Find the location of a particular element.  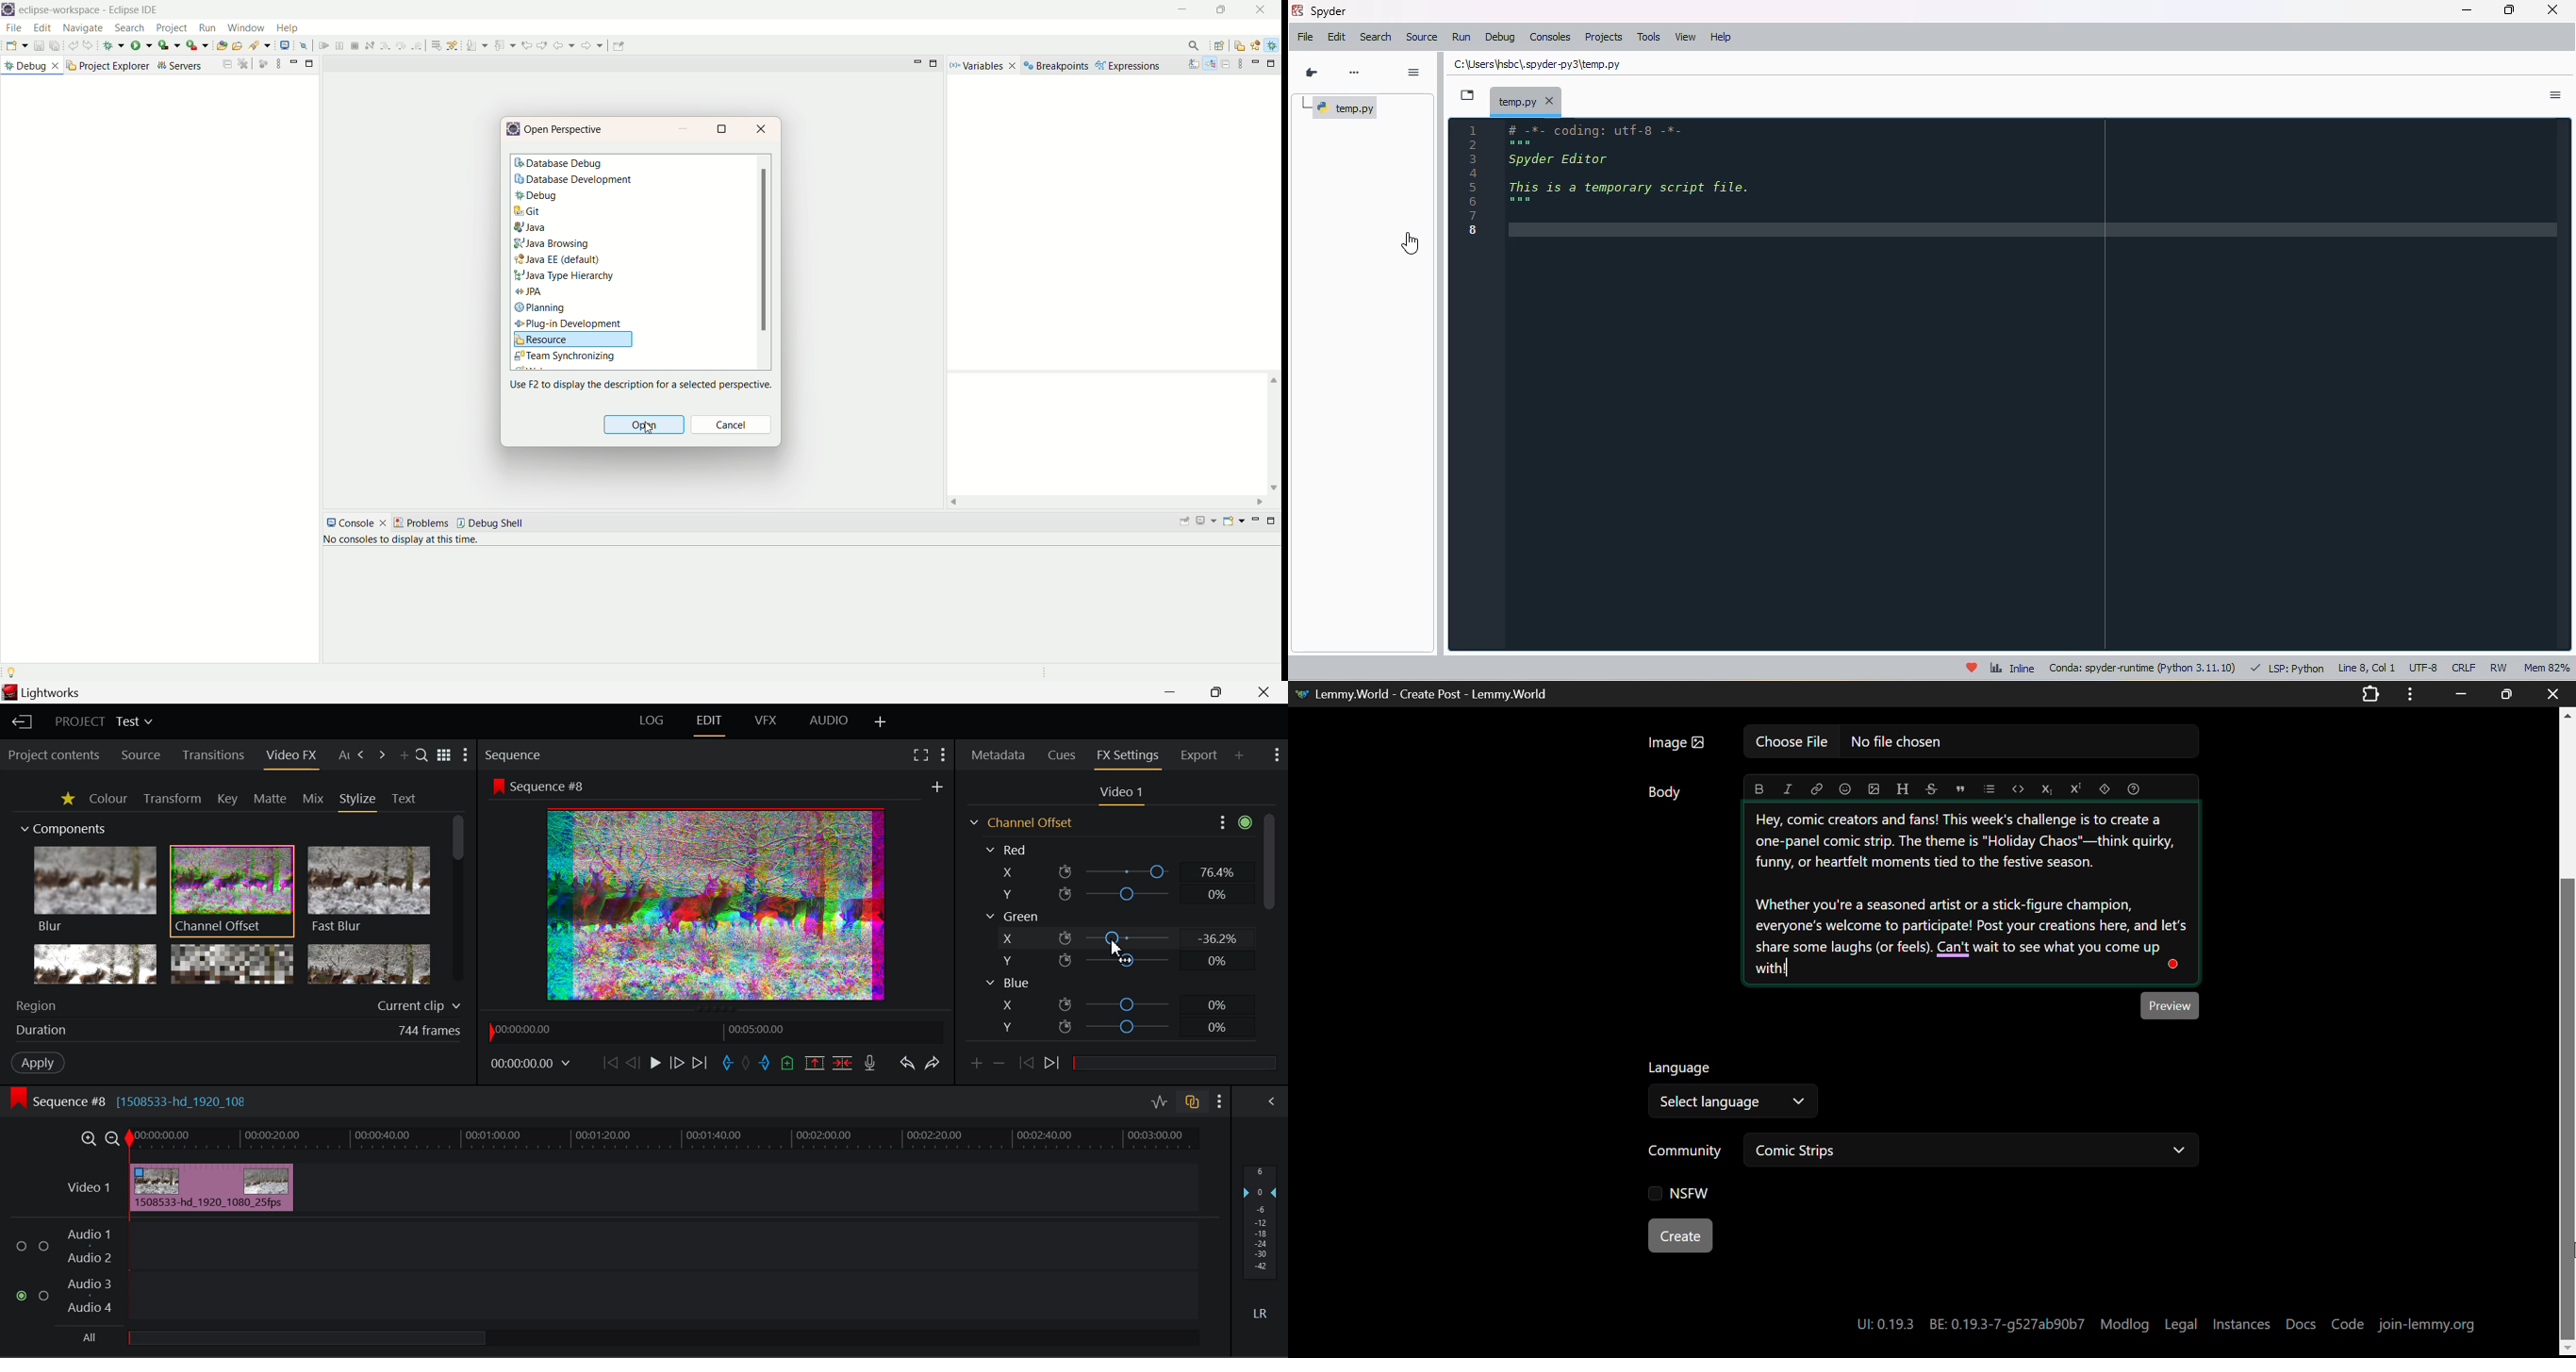

close is located at coordinates (2553, 9).